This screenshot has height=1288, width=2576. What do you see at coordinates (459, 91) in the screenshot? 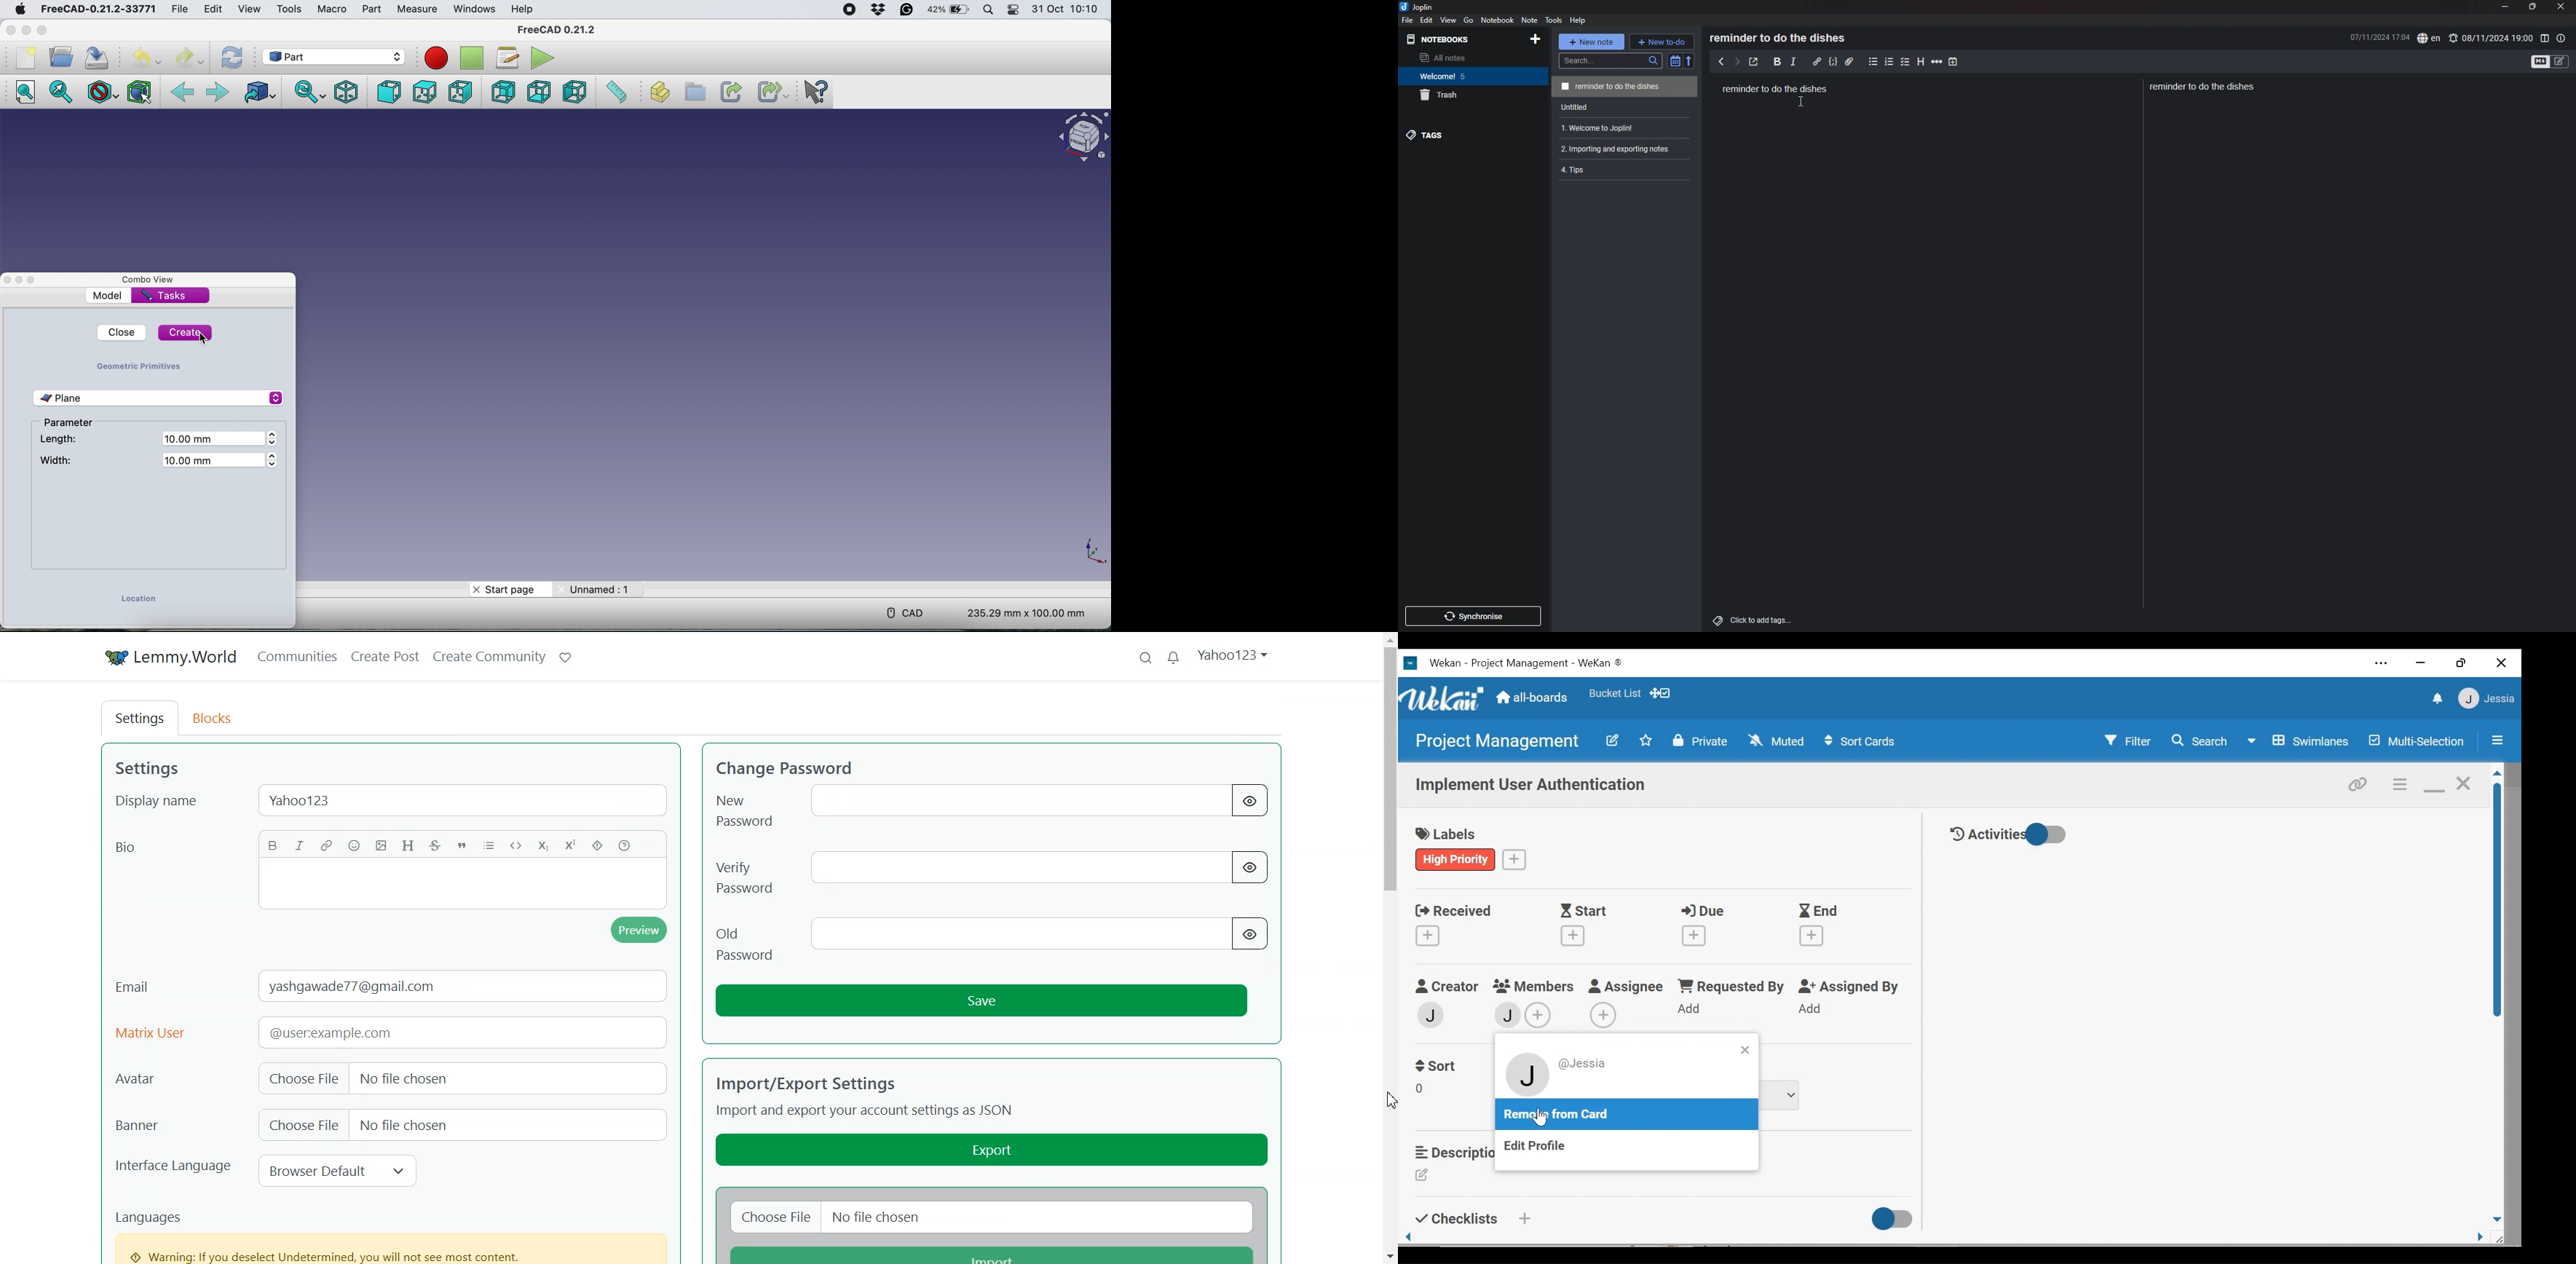
I see `Right` at bounding box center [459, 91].